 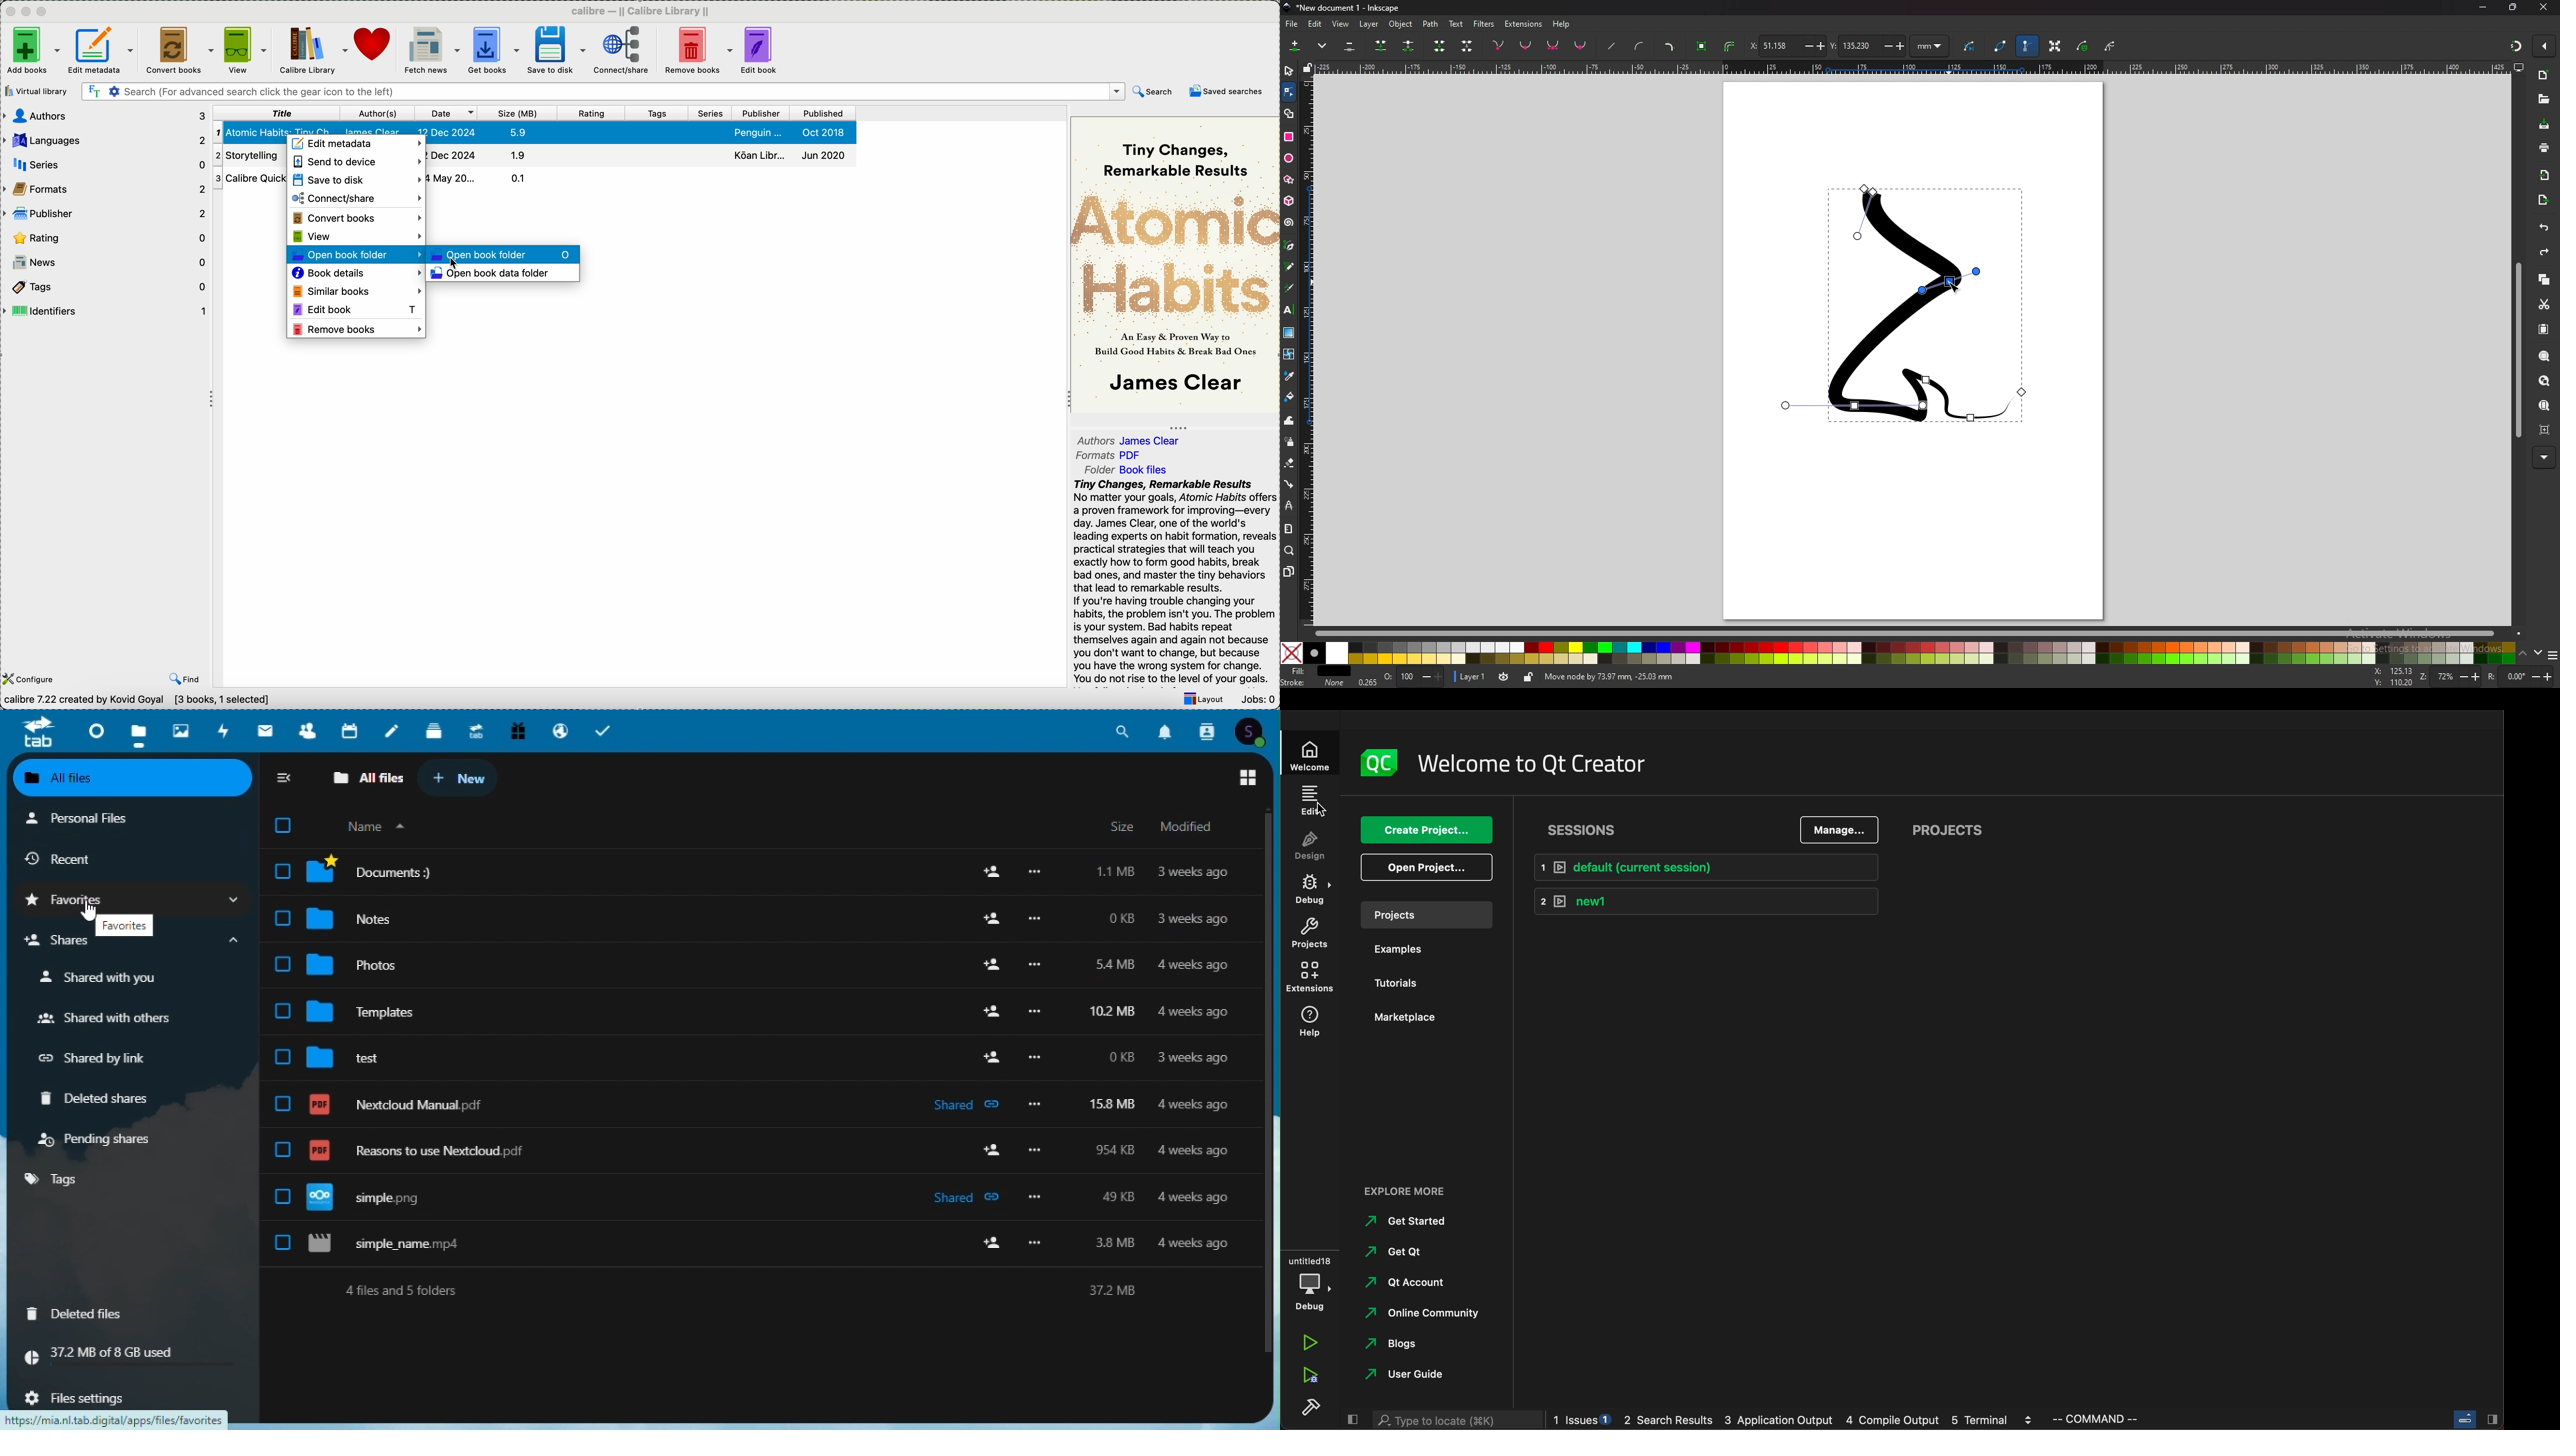 I want to click on debug, so click(x=1316, y=891).